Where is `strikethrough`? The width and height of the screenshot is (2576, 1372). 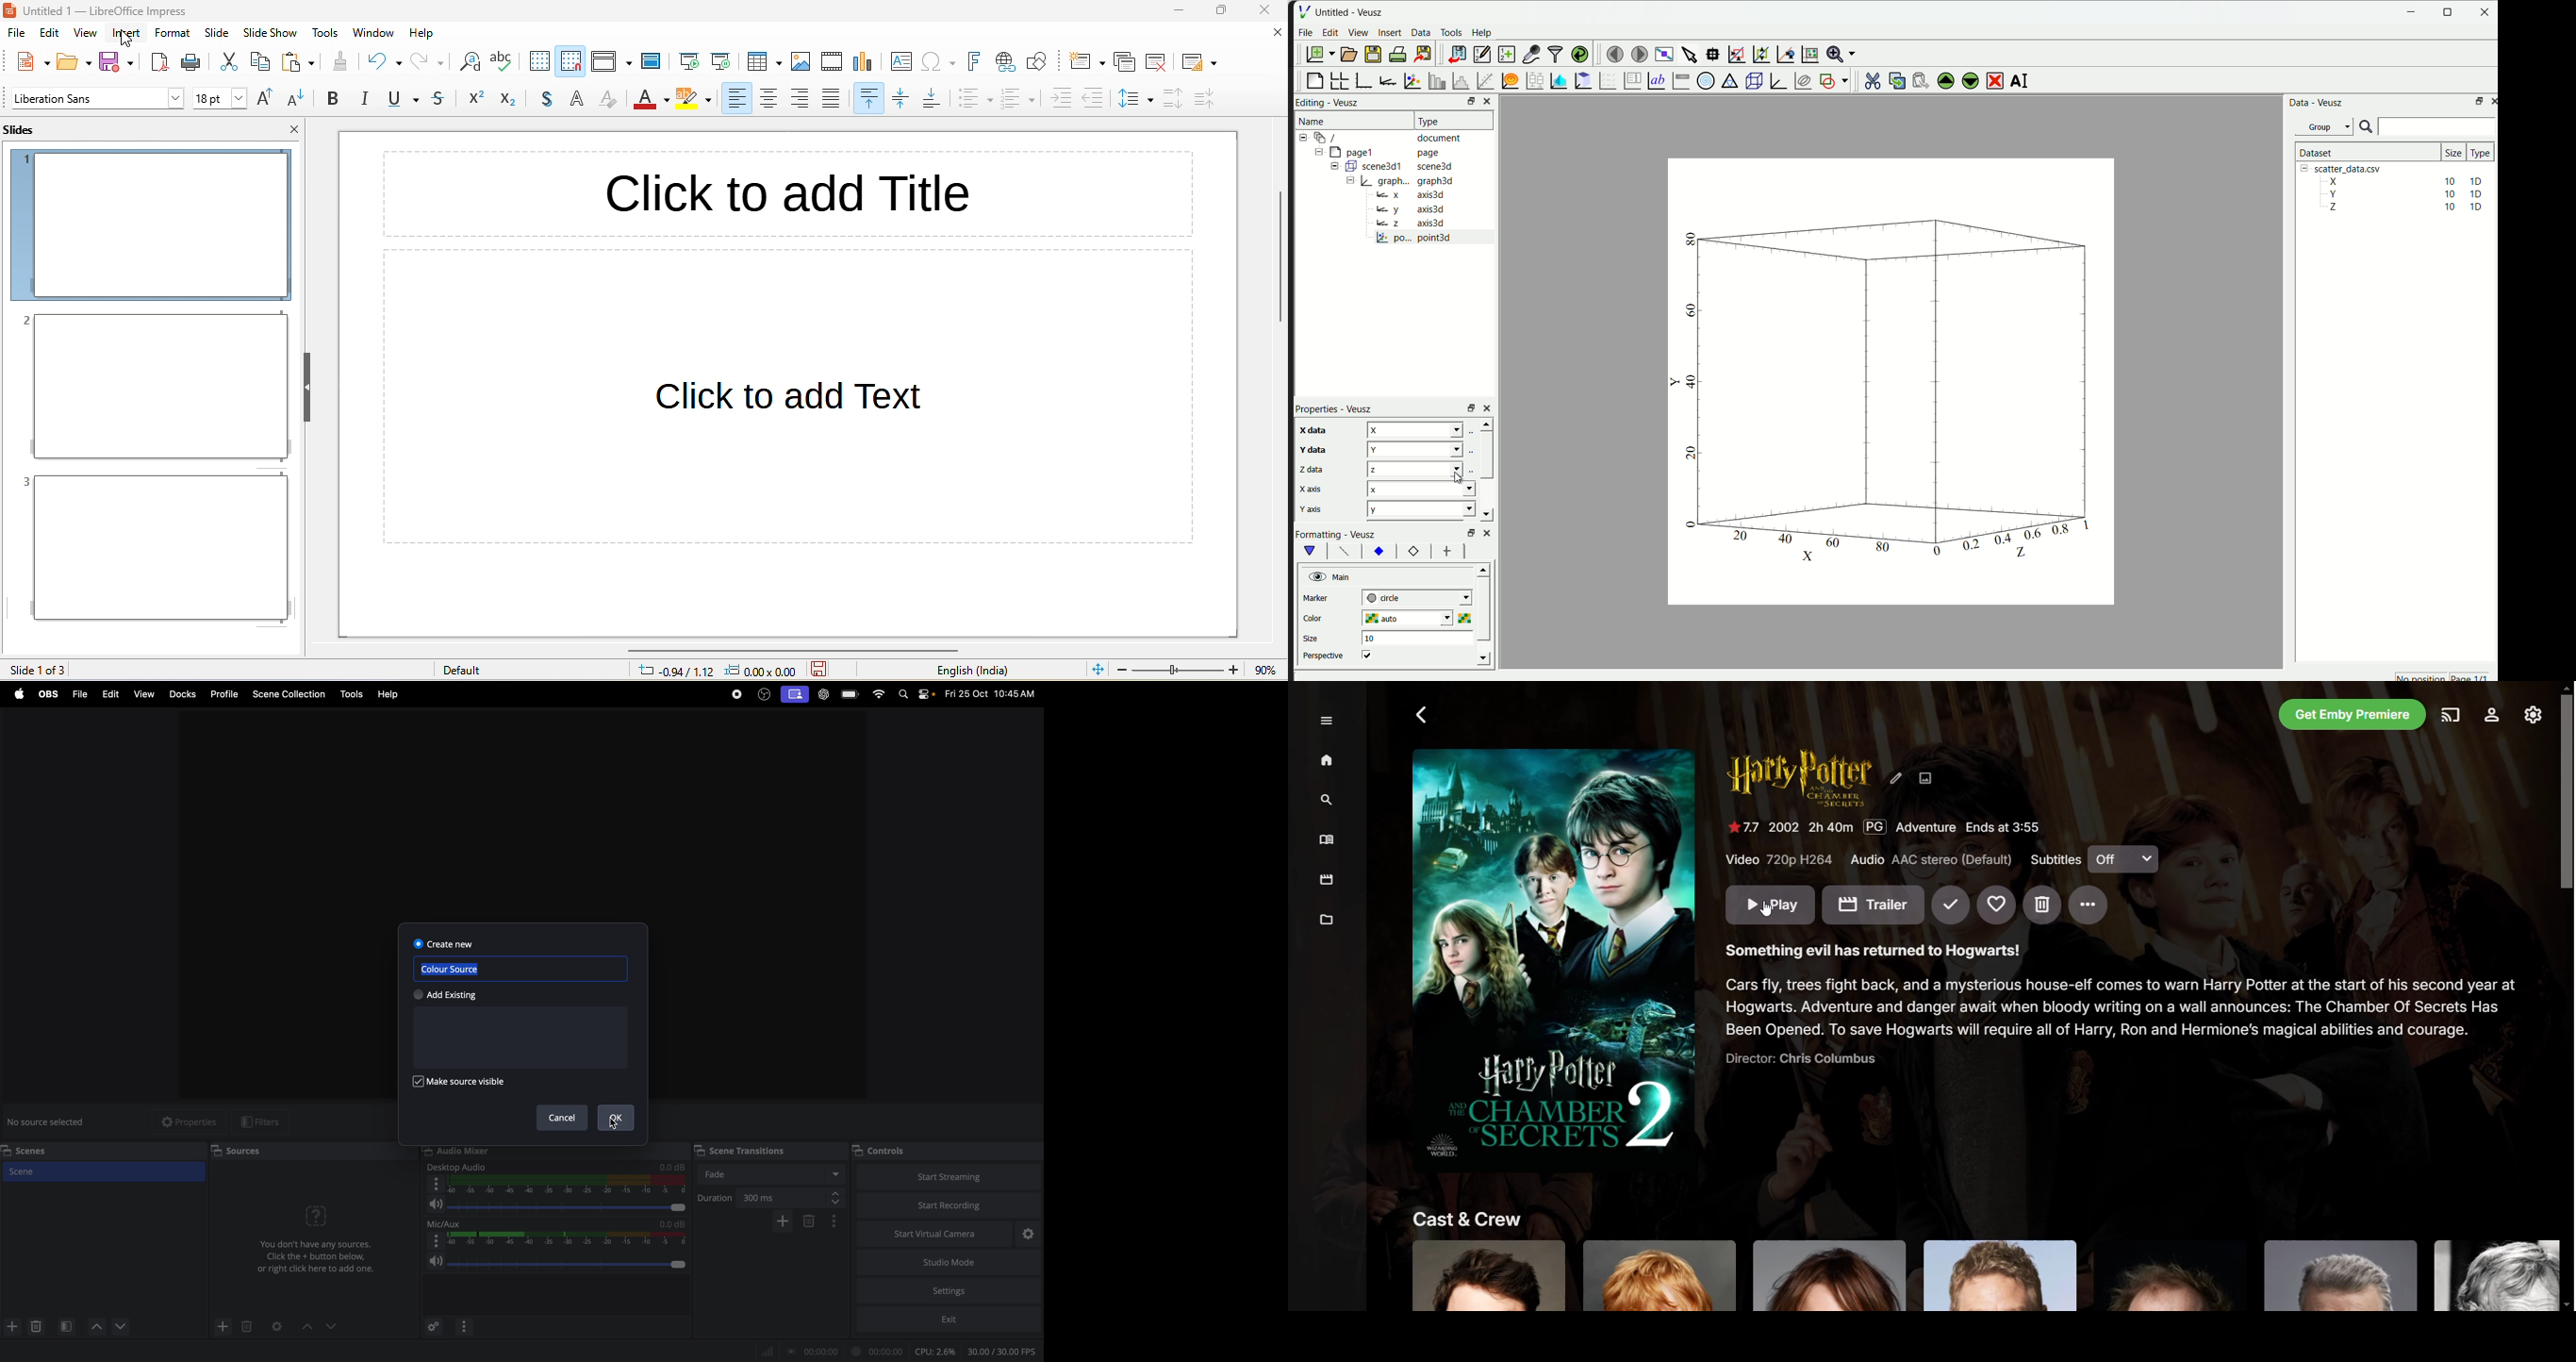 strikethrough is located at coordinates (440, 100).